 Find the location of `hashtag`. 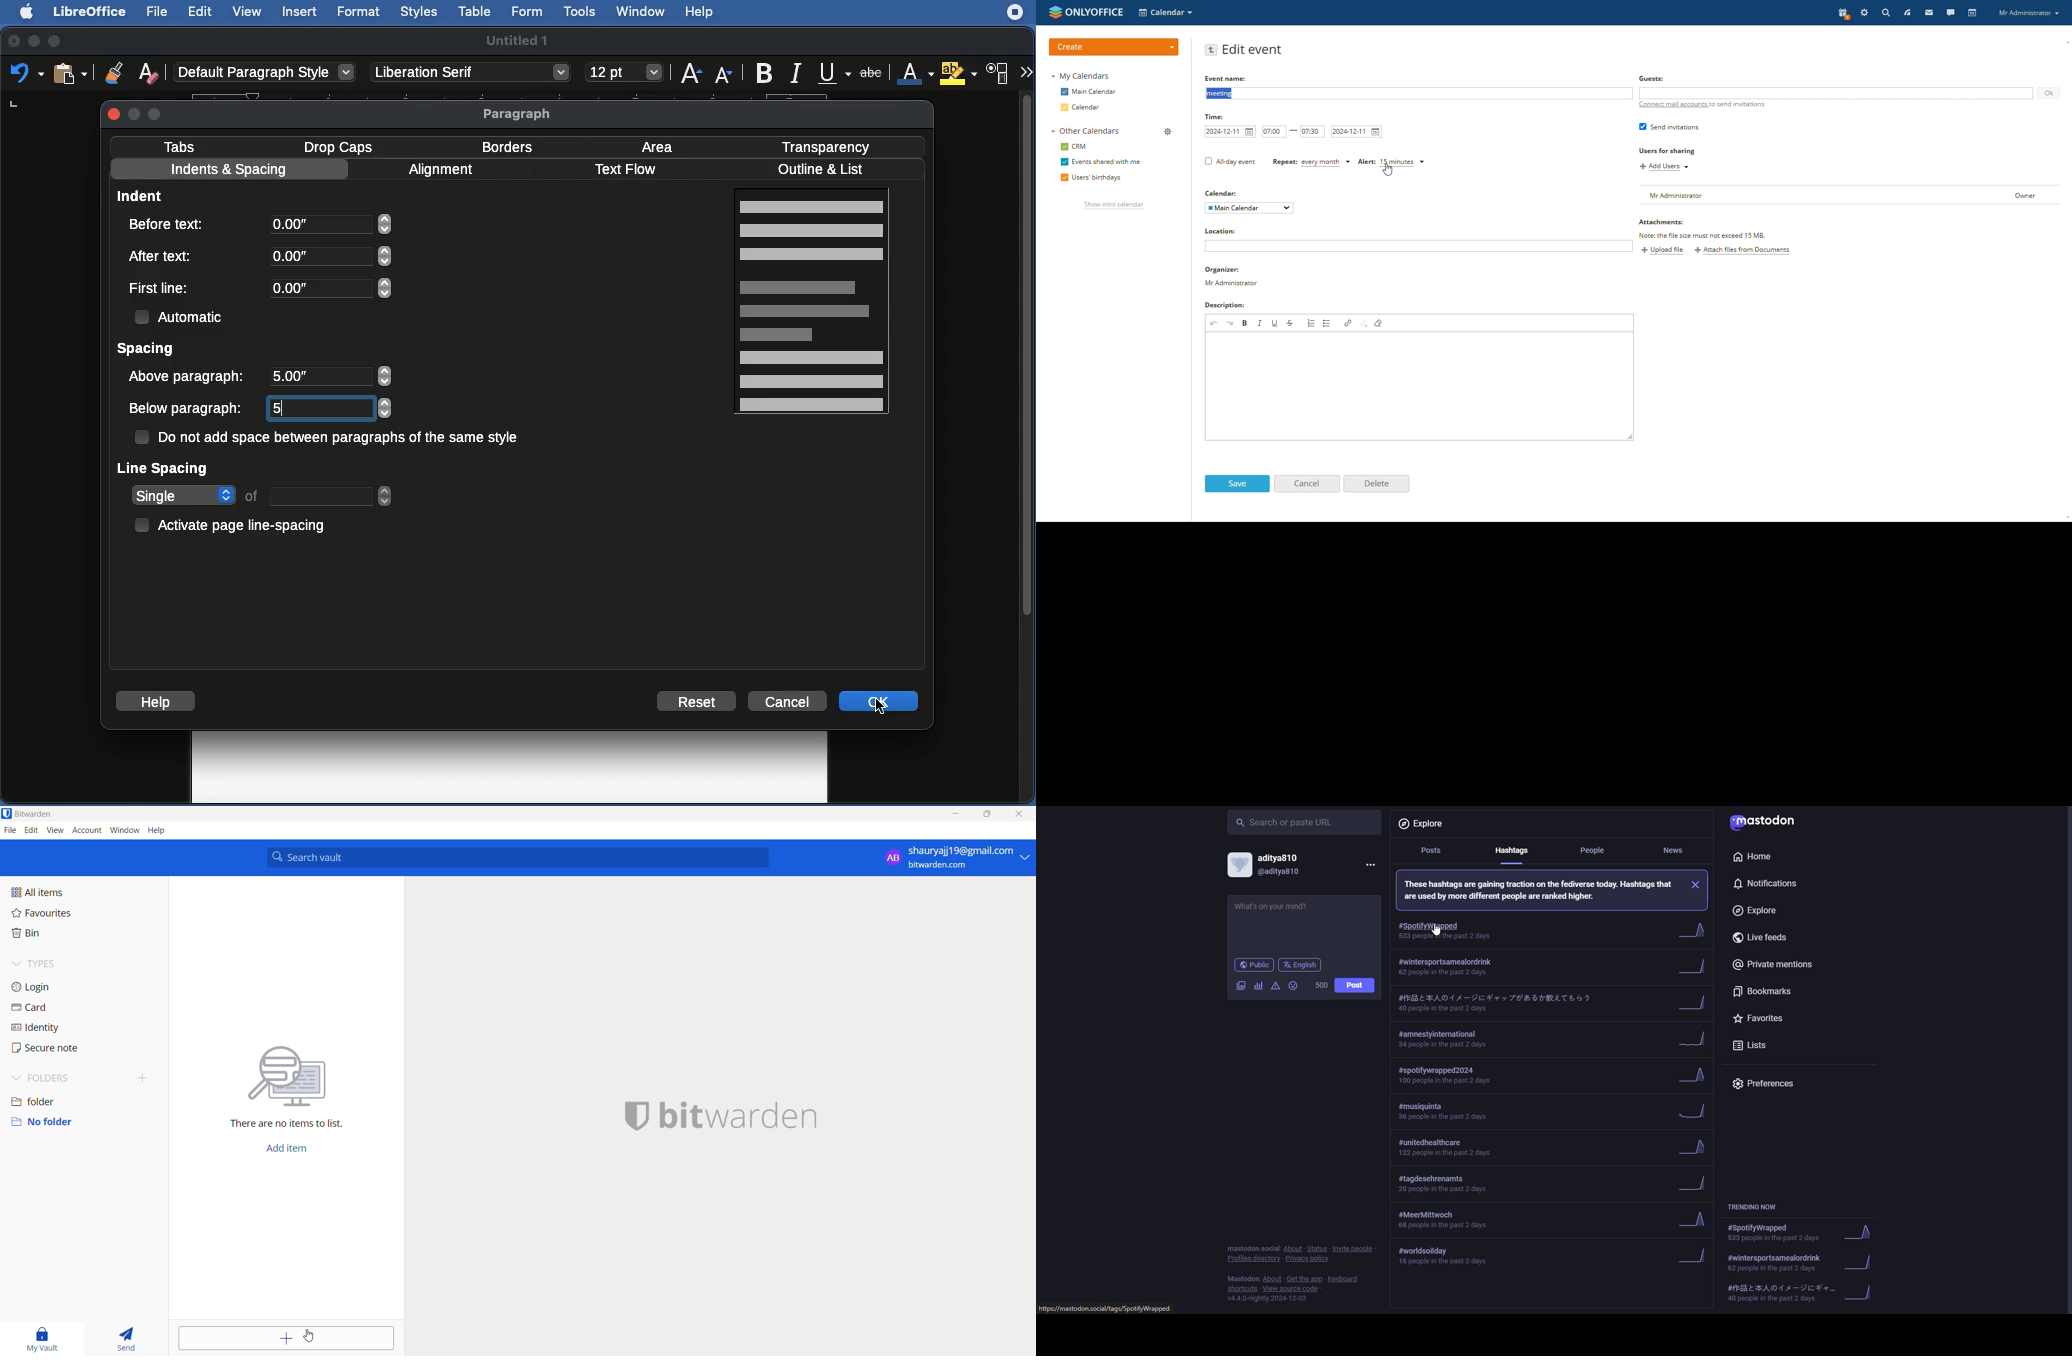

hashtag is located at coordinates (1449, 1218).